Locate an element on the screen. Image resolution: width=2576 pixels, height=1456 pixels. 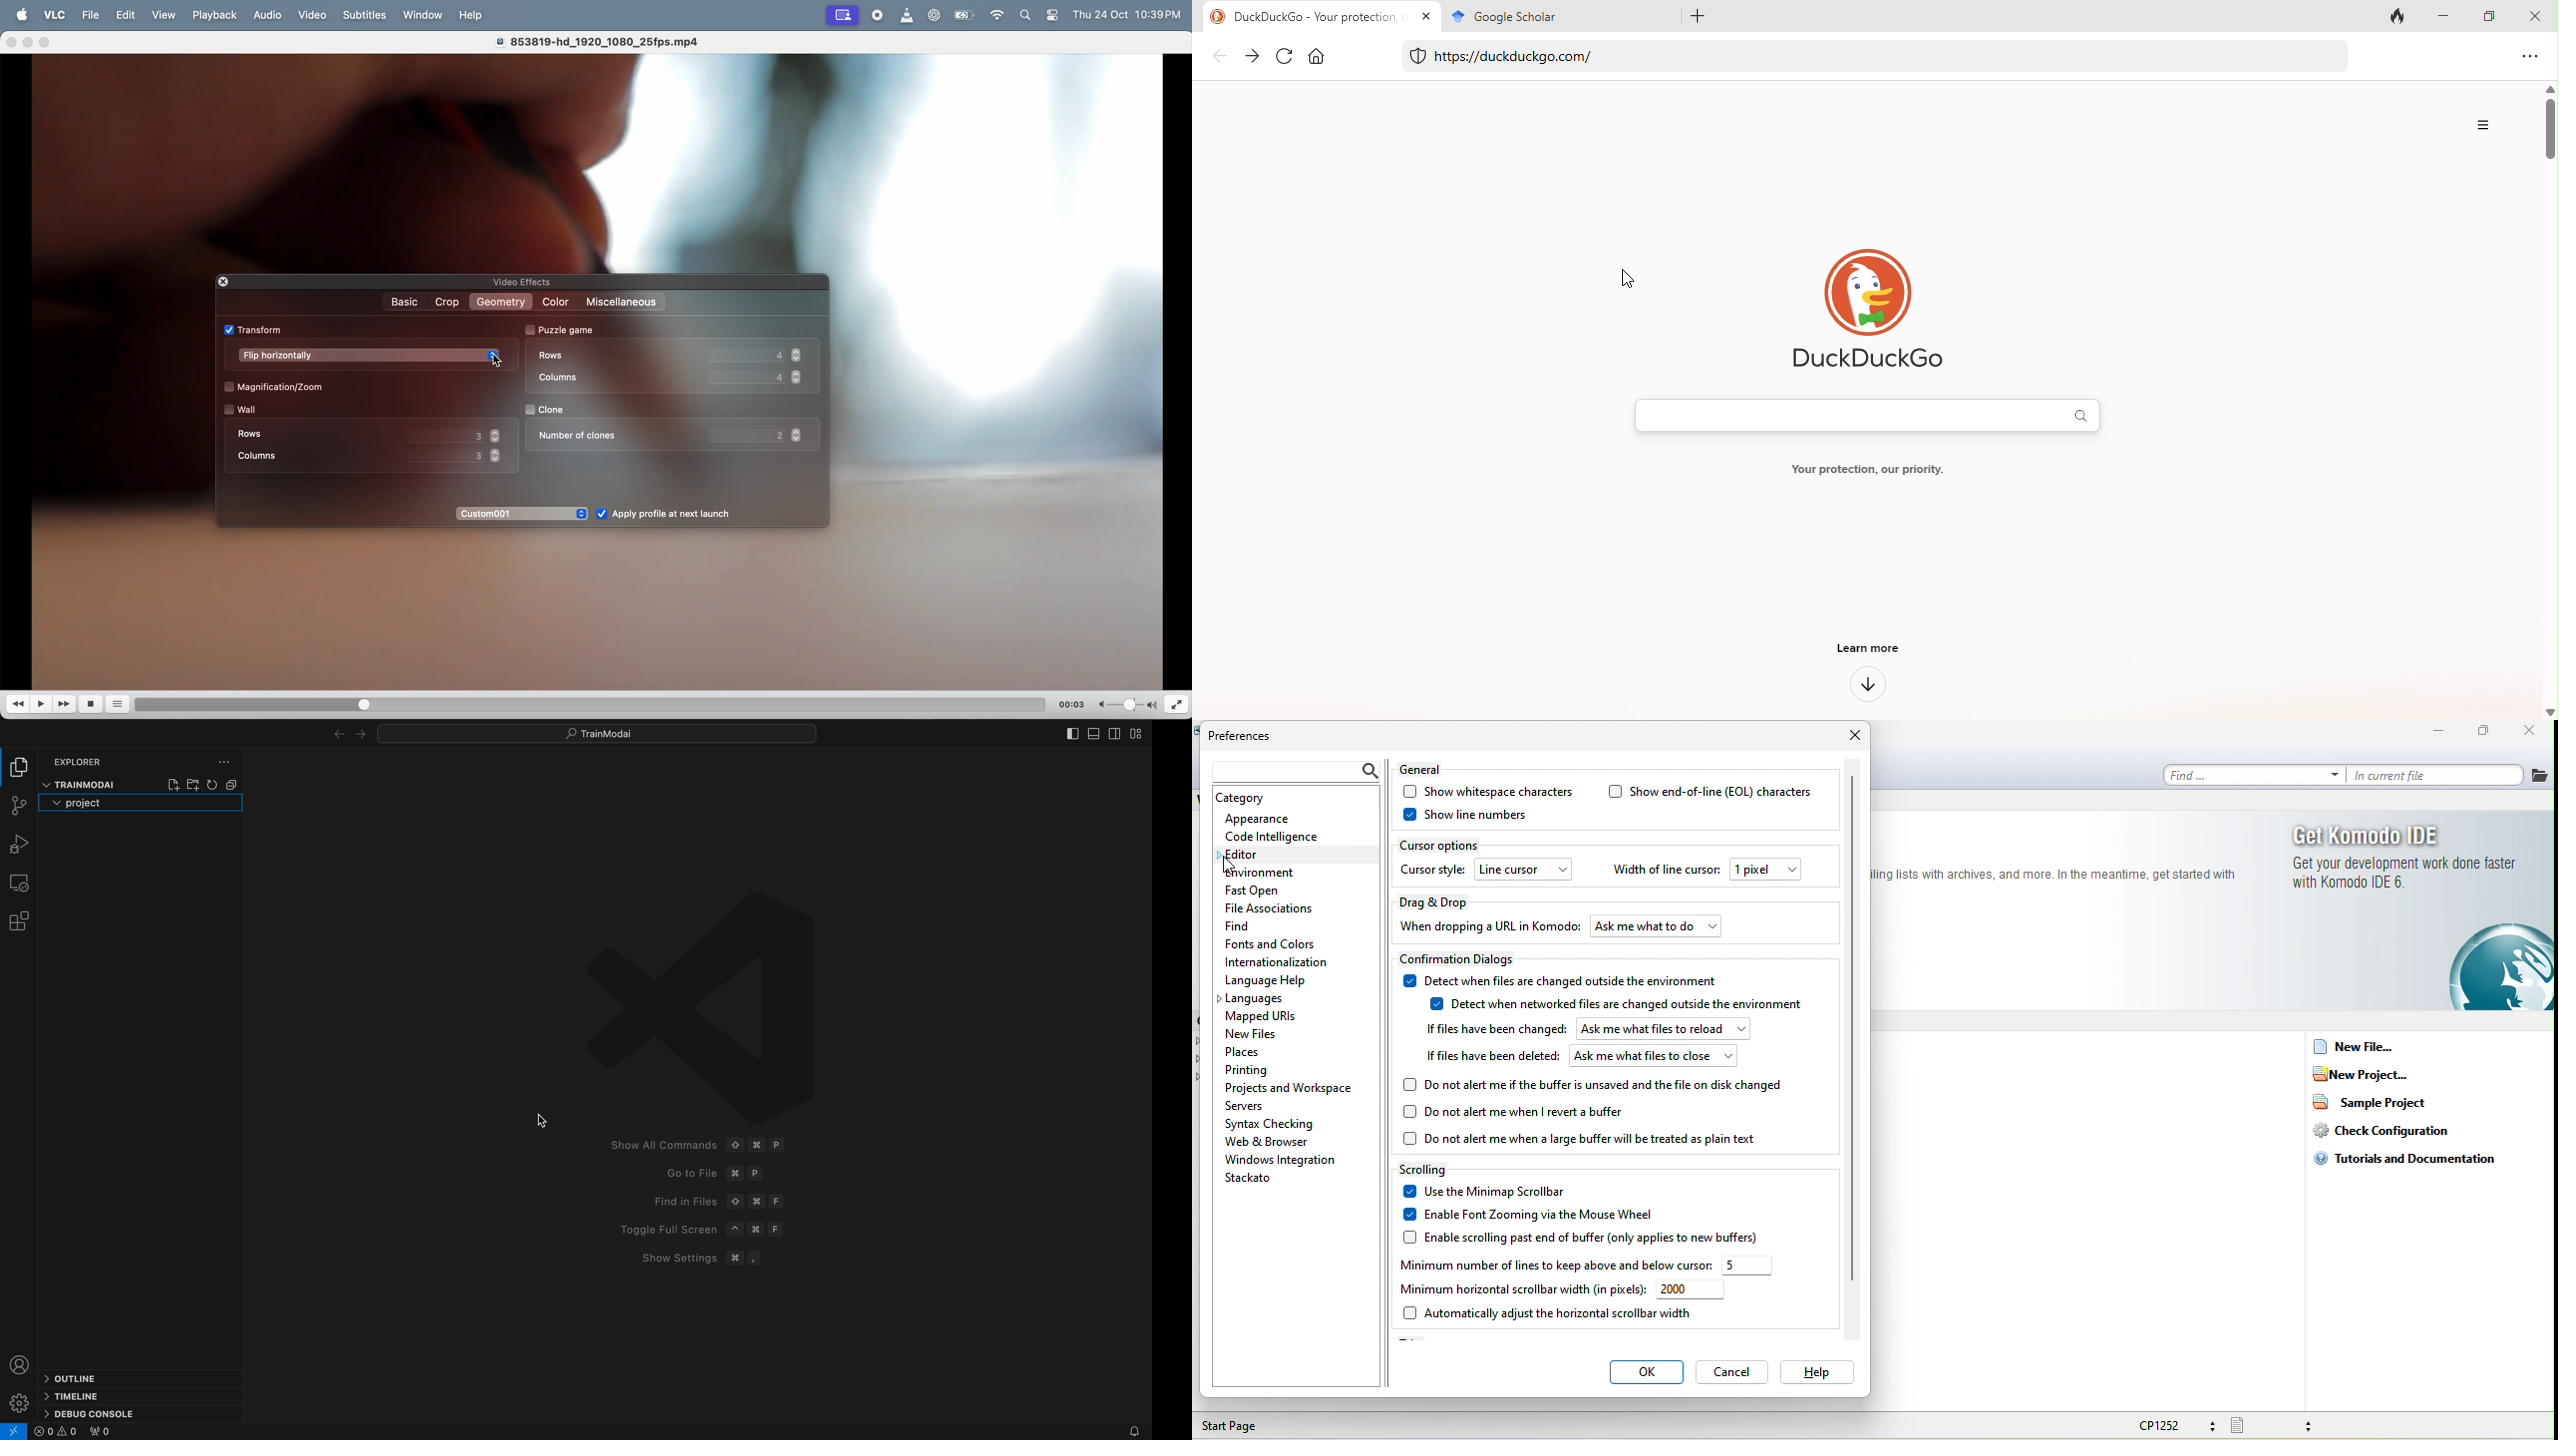
do not alert me when i revert a buffer is located at coordinates (1521, 1113).